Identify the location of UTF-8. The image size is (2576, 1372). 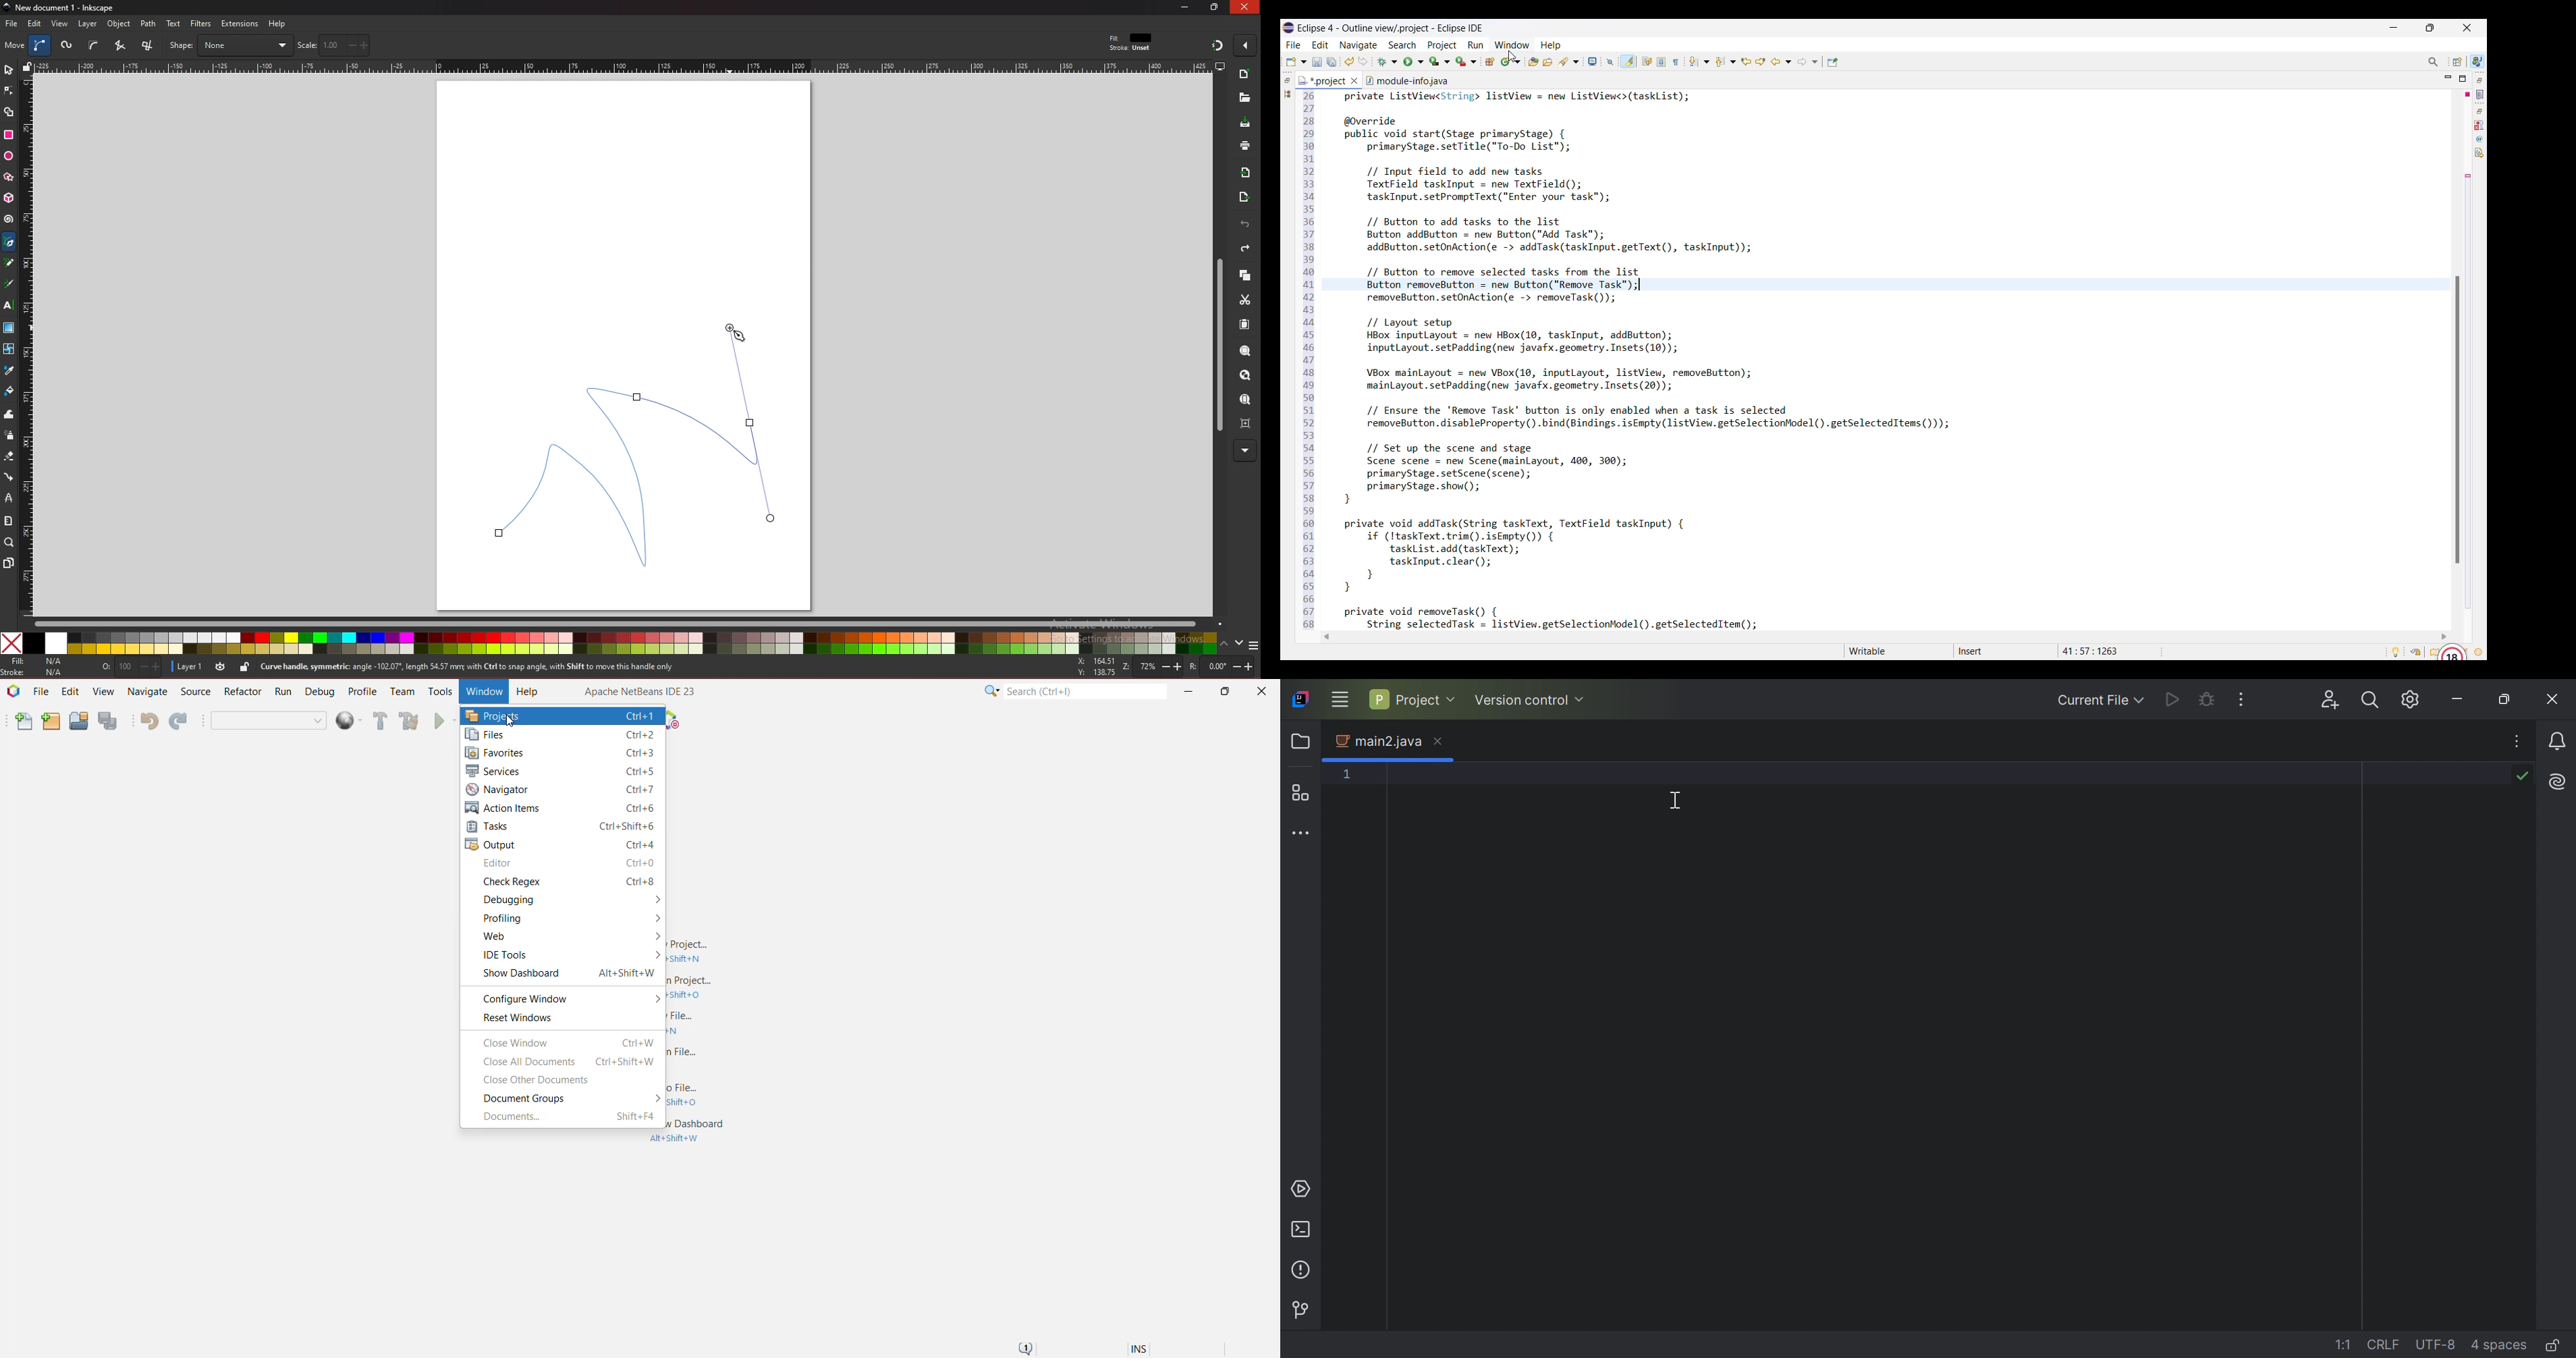
(2439, 1345).